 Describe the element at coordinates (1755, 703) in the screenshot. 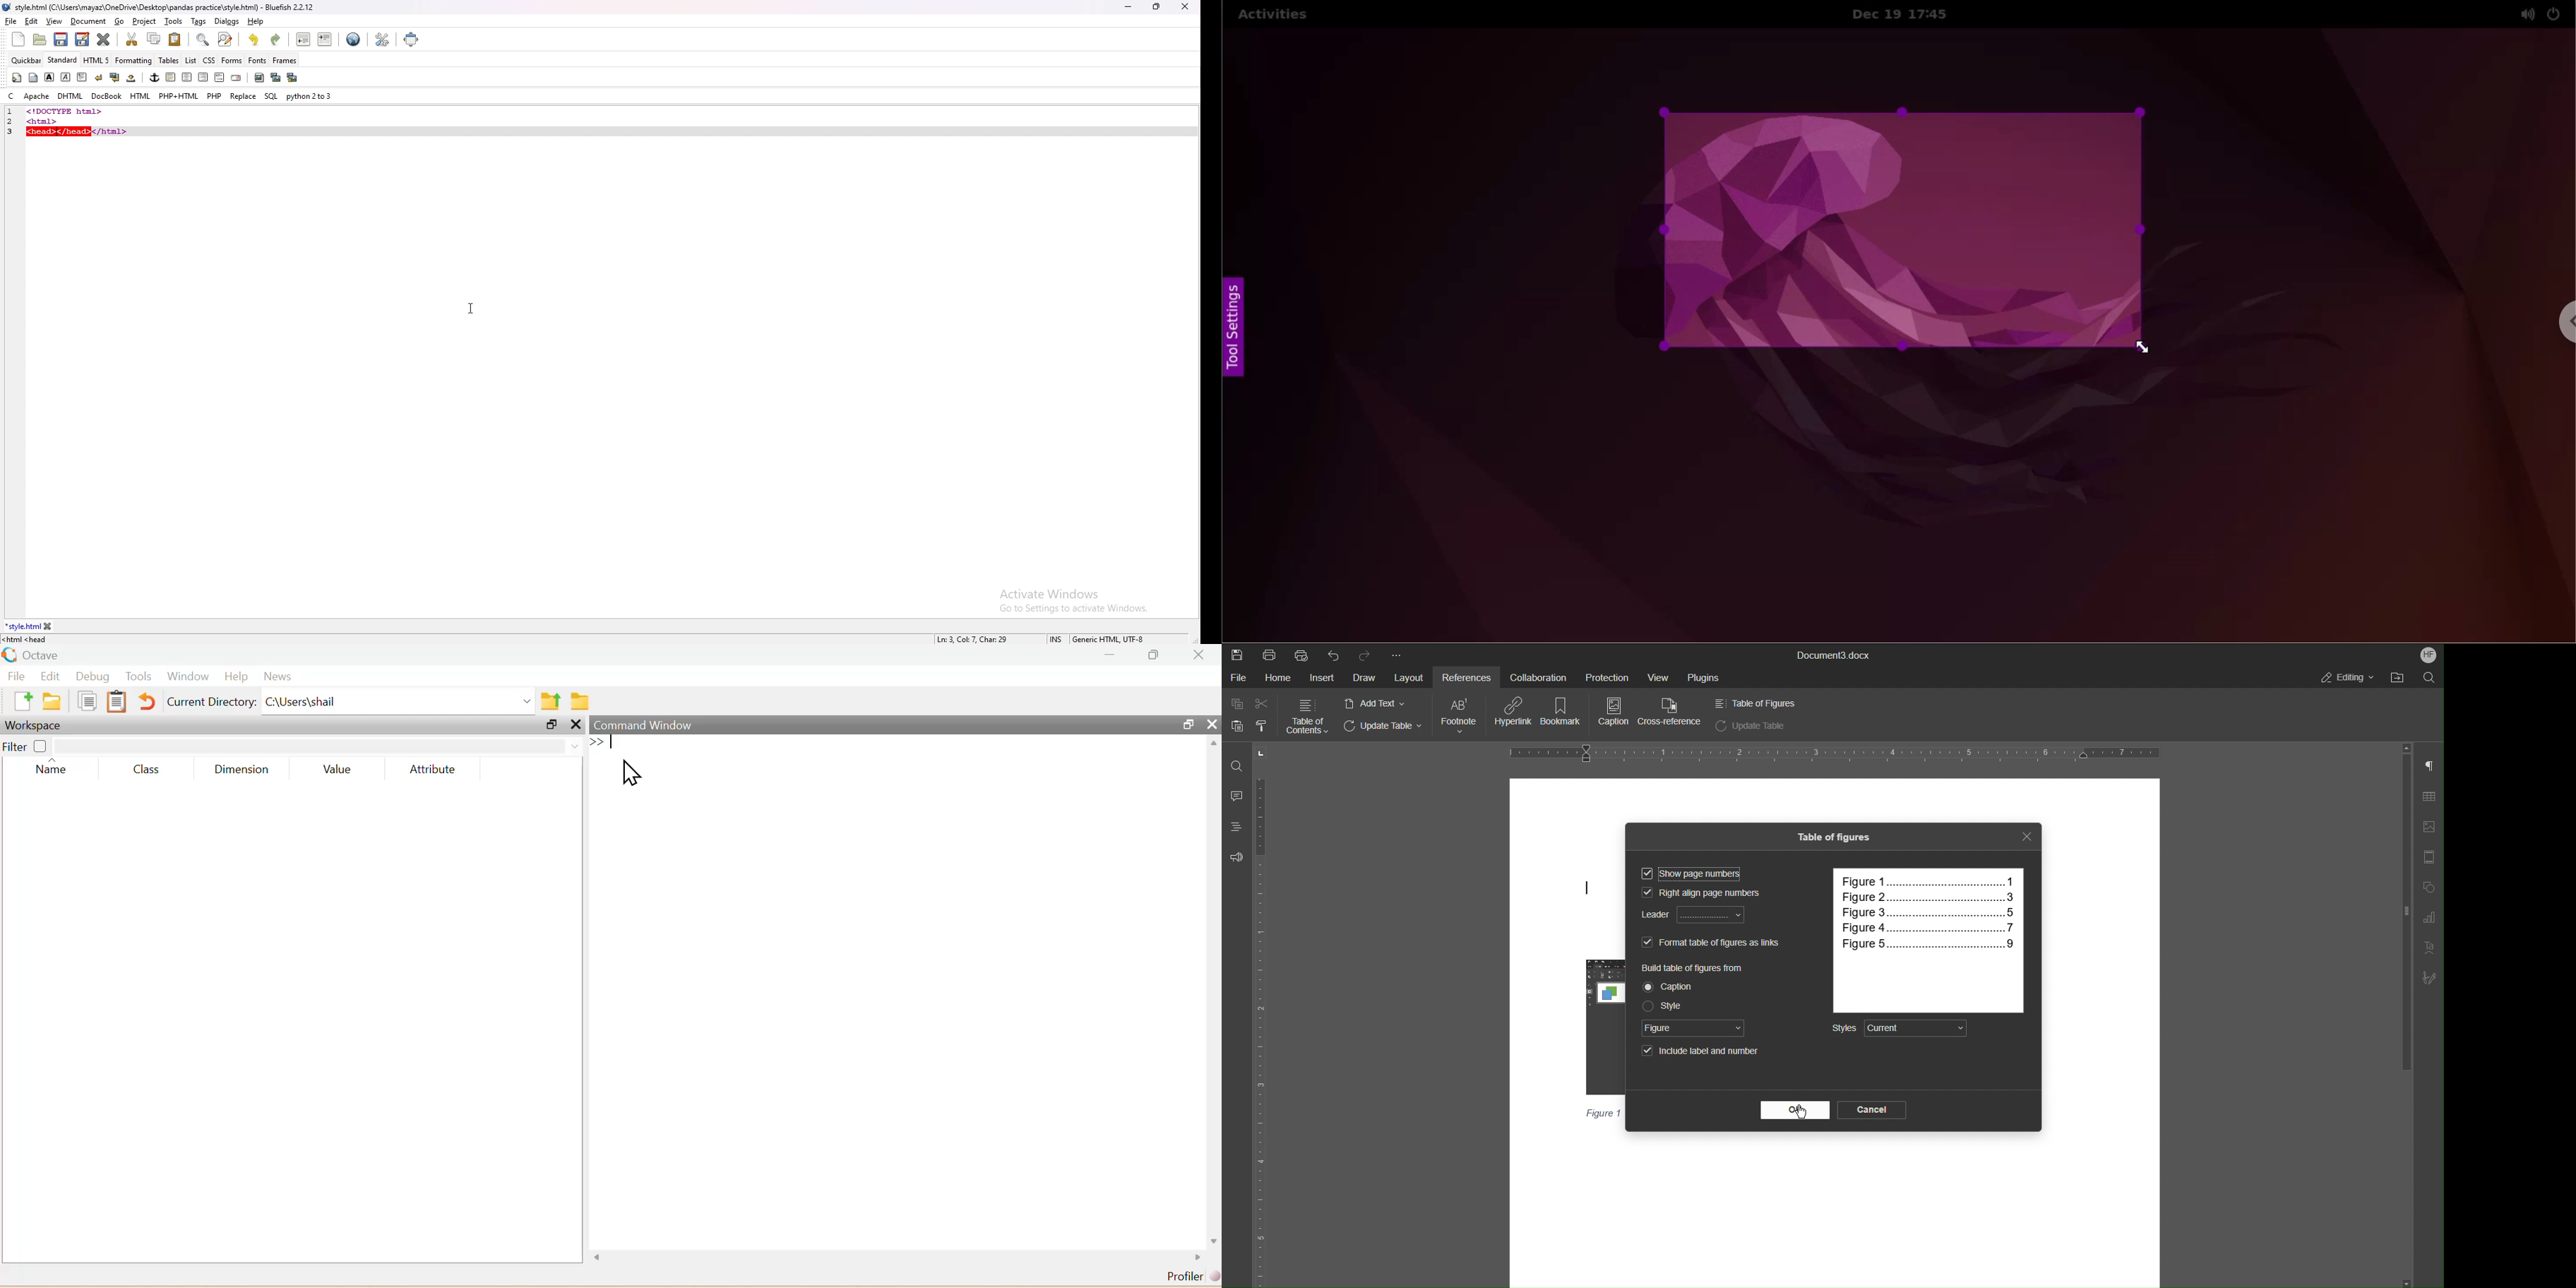

I see `Table of Figures` at that location.